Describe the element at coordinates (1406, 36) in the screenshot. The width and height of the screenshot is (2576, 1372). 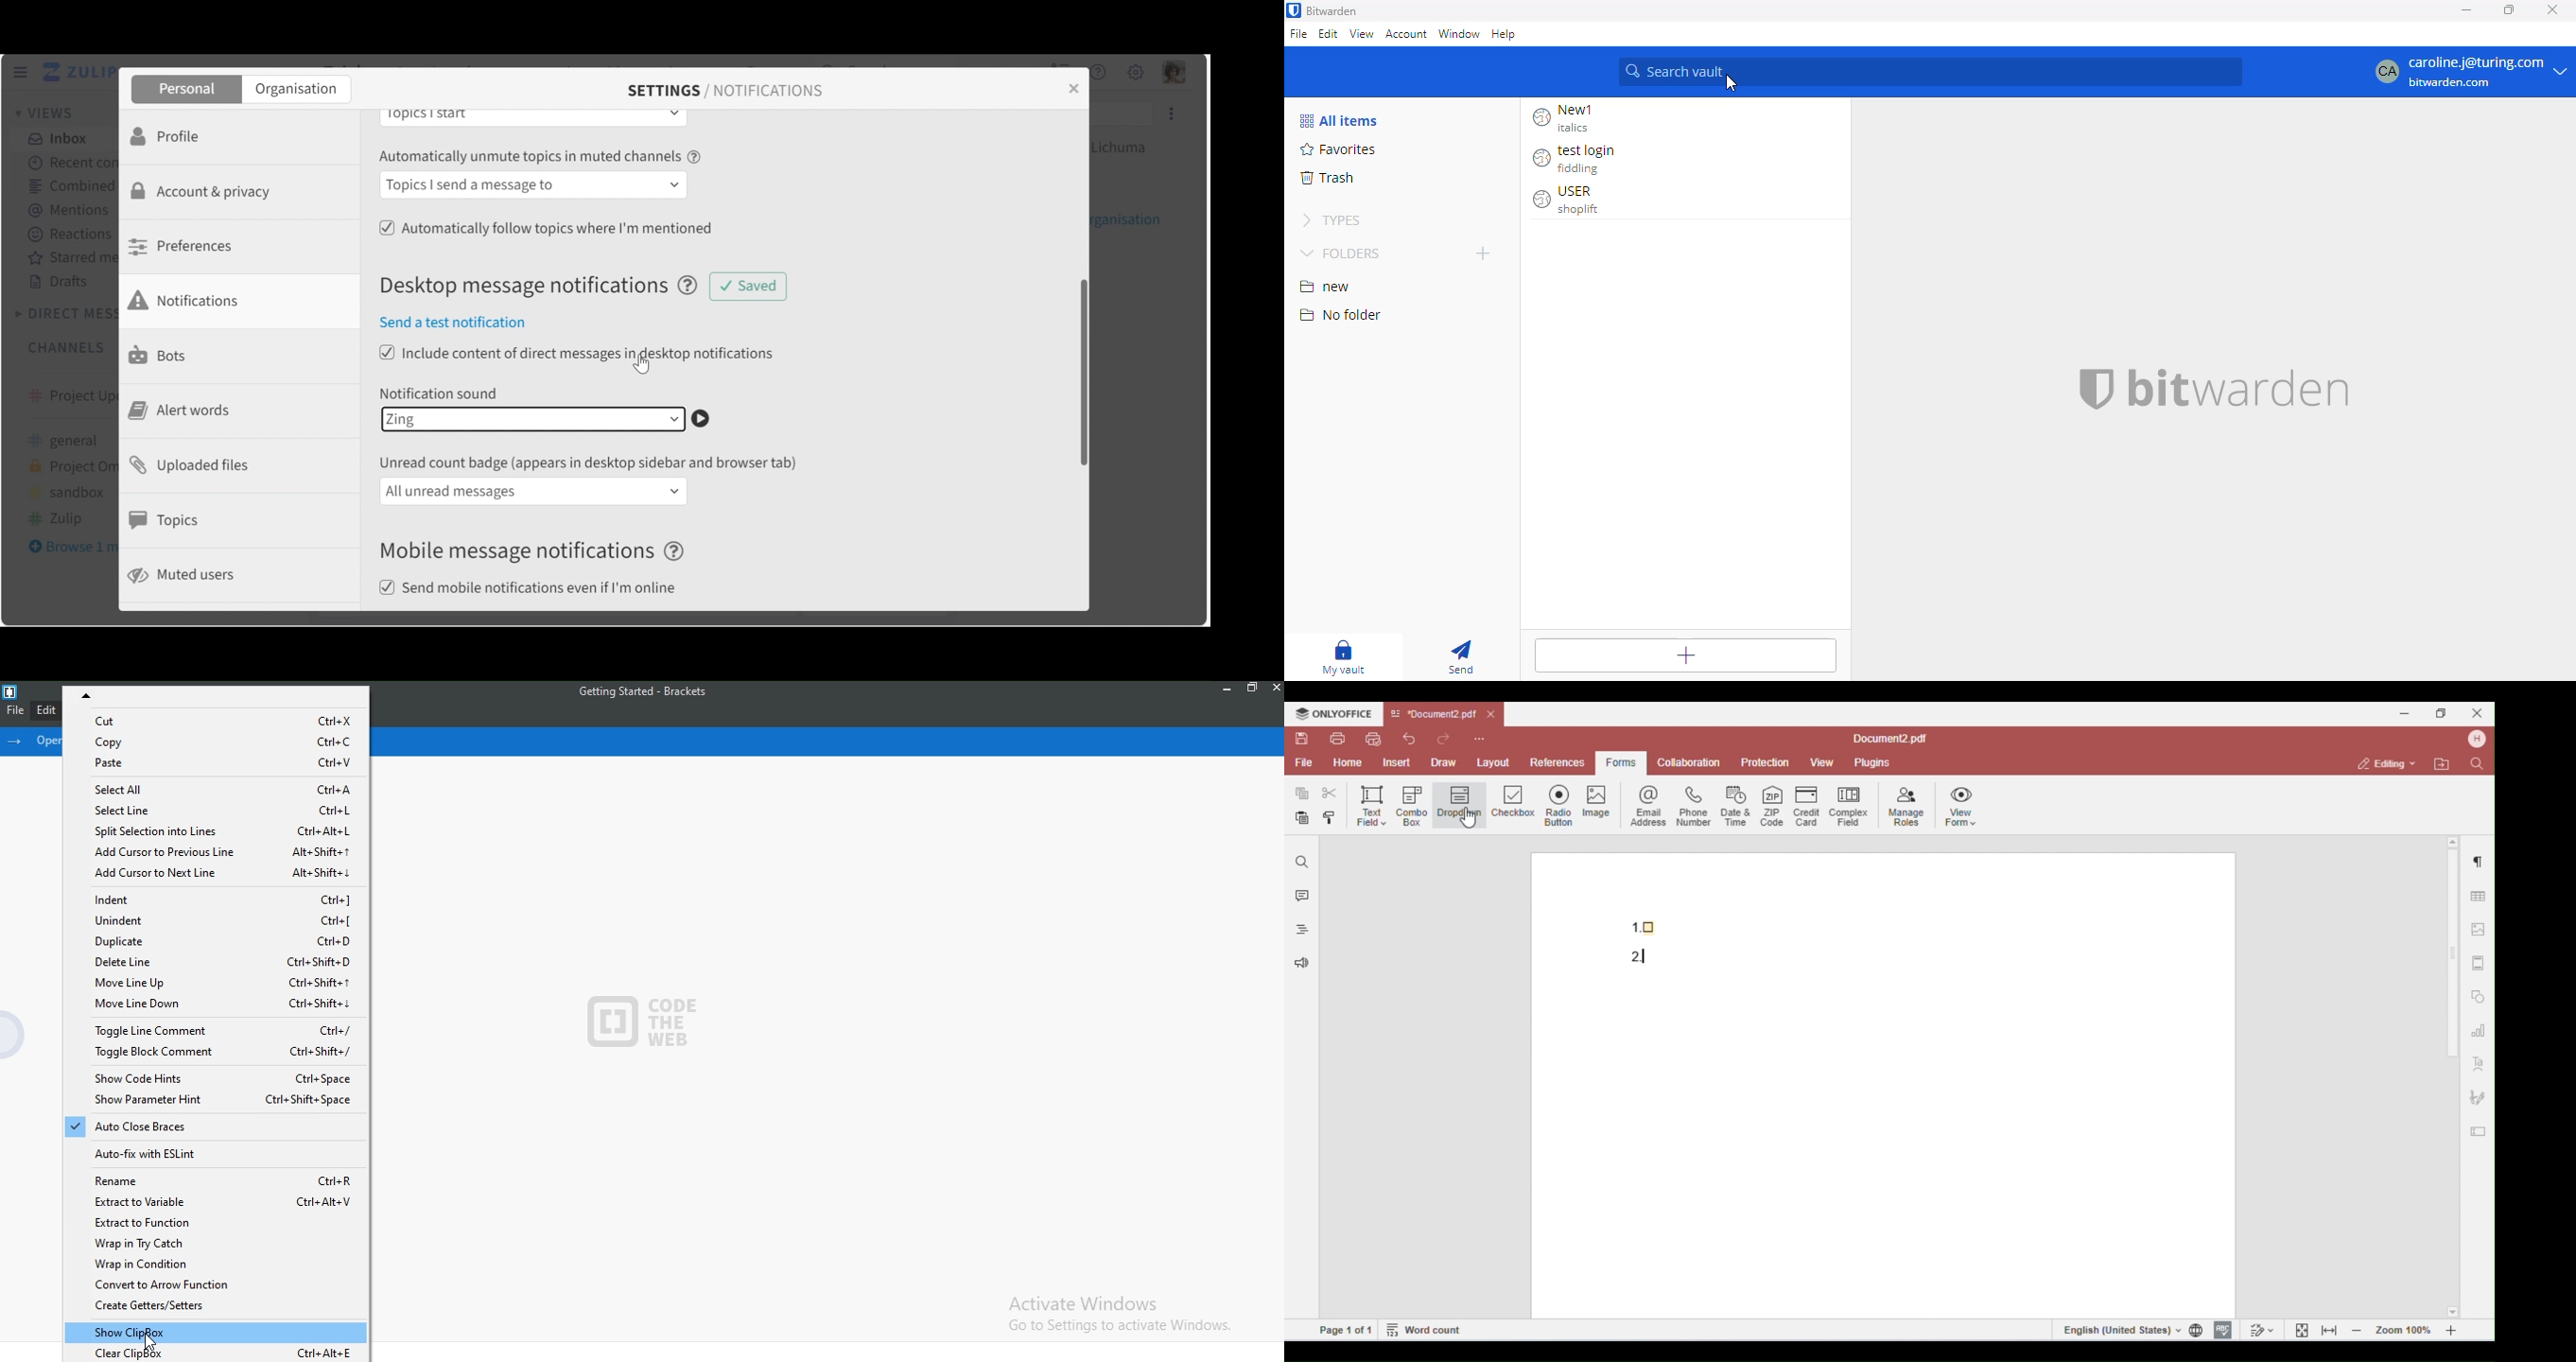
I see `account` at that location.